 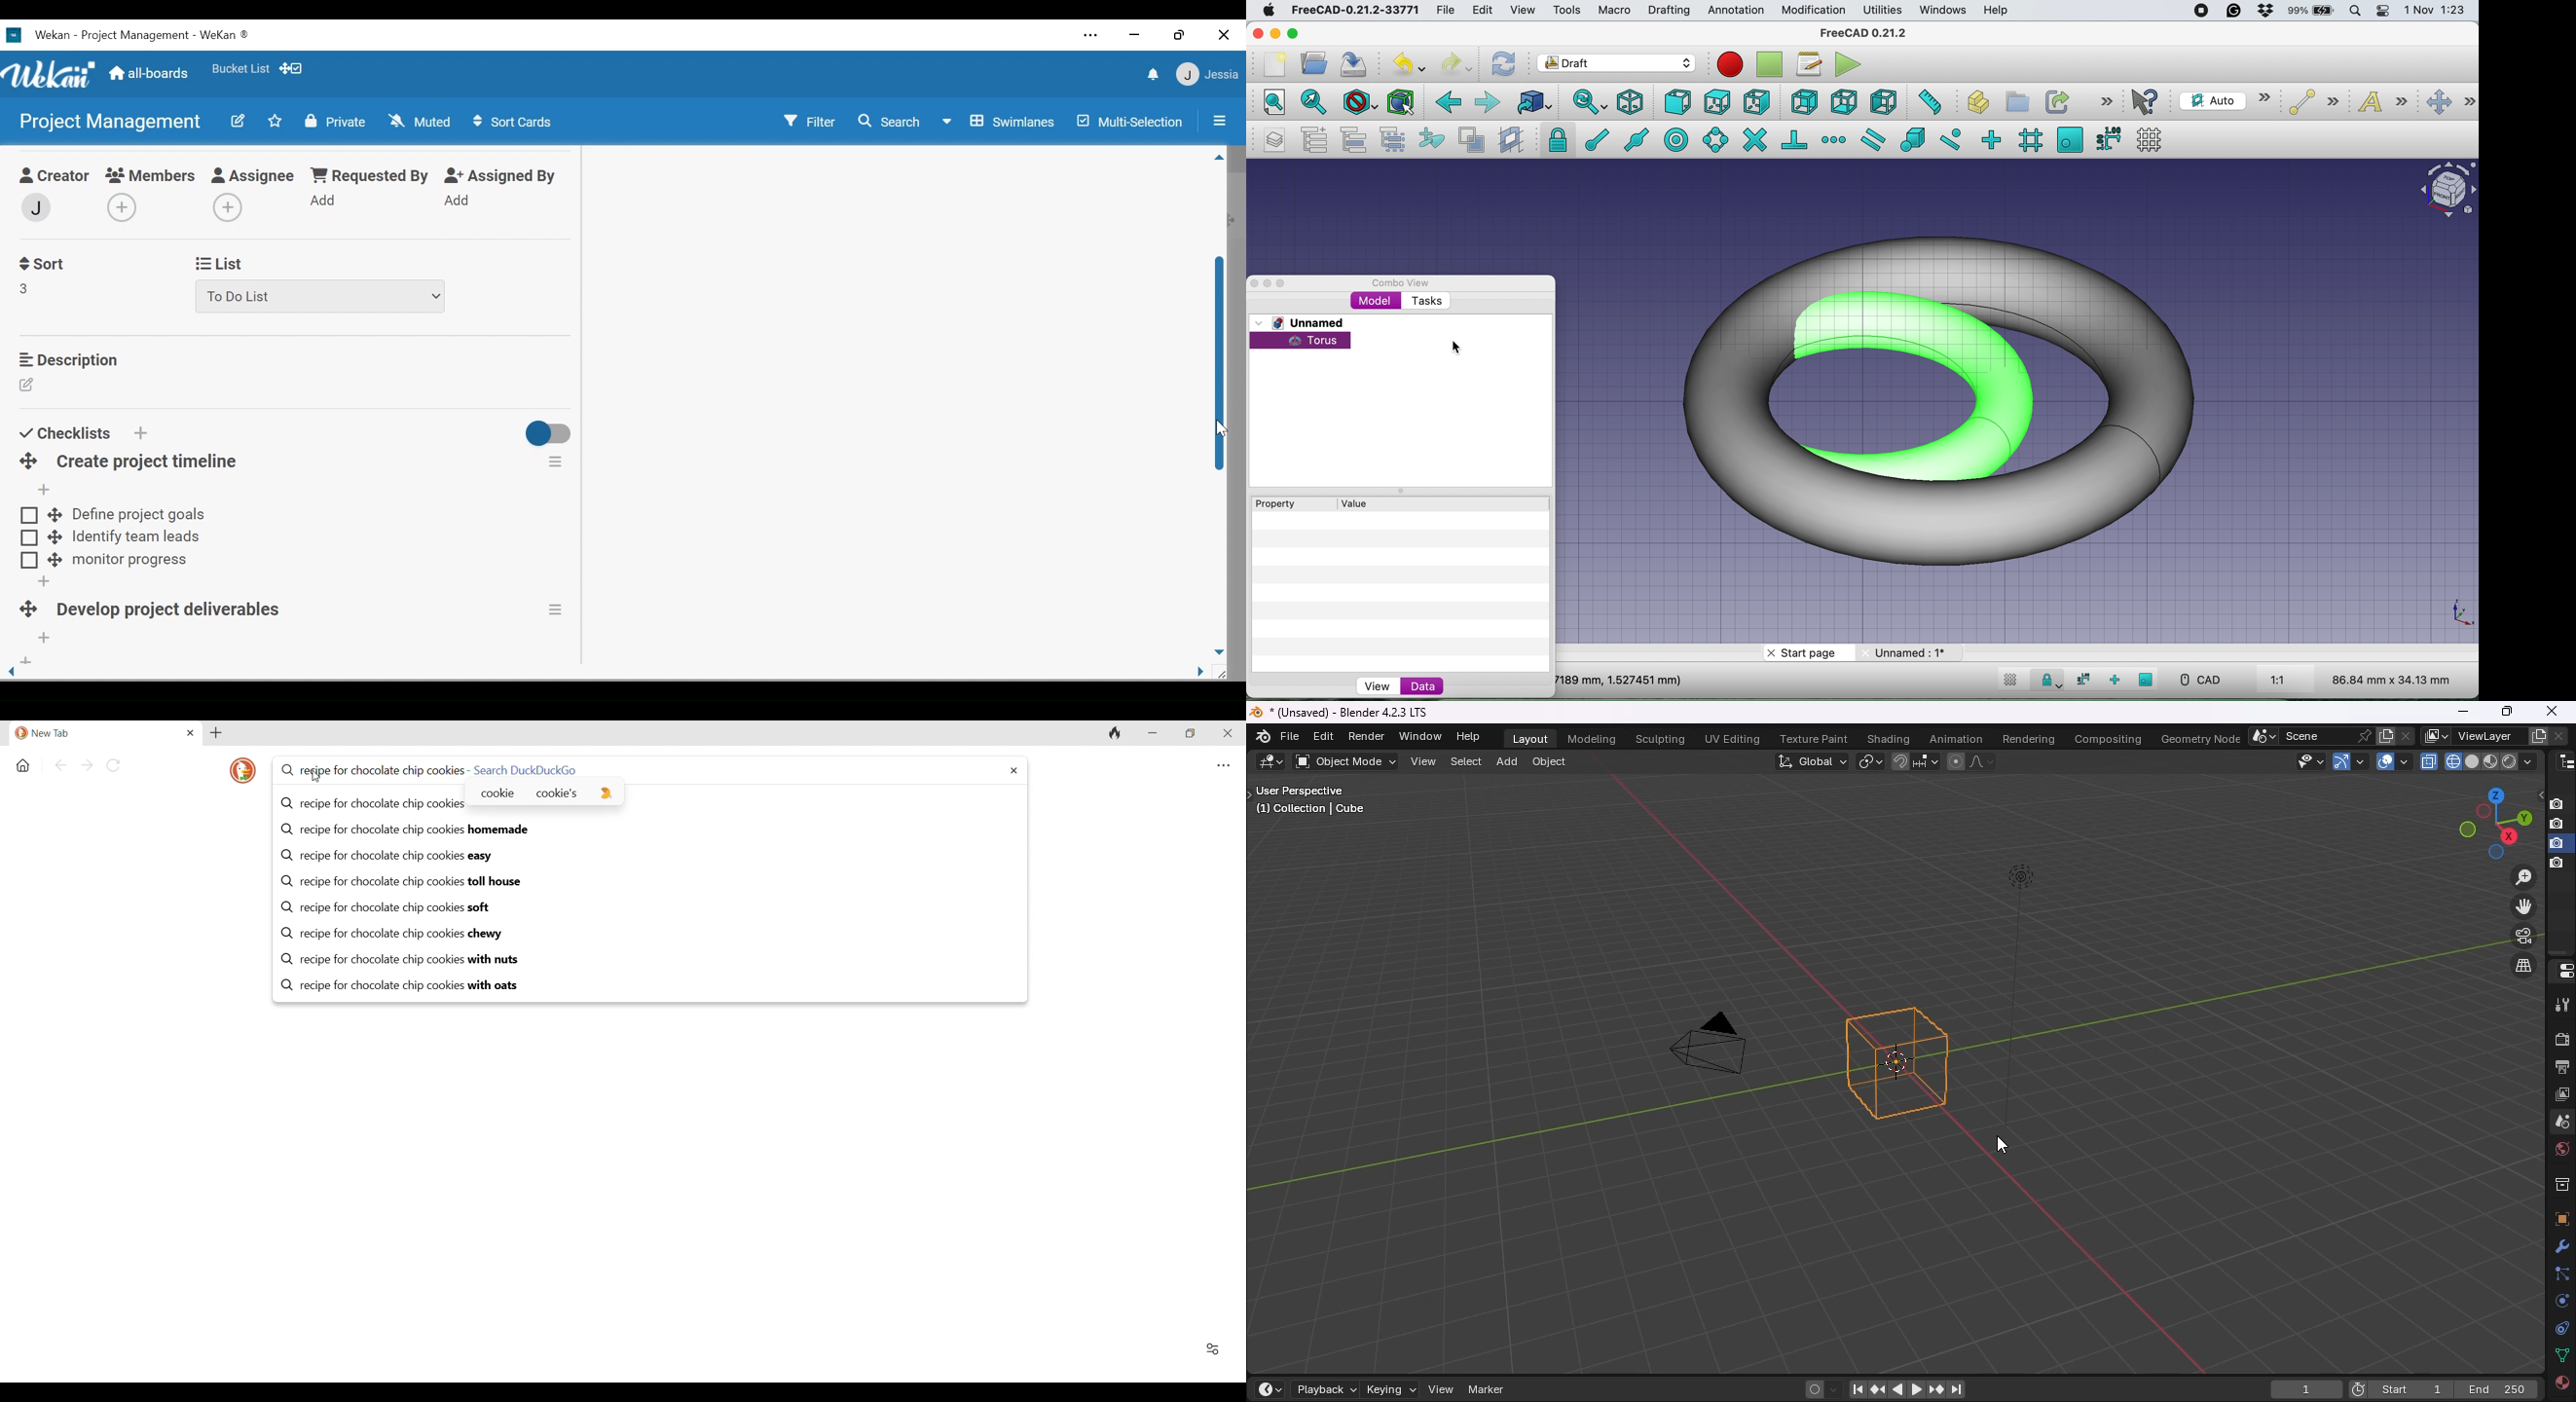 What do you see at coordinates (1401, 103) in the screenshot?
I see `bounding box` at bounding box center [1401, 103].